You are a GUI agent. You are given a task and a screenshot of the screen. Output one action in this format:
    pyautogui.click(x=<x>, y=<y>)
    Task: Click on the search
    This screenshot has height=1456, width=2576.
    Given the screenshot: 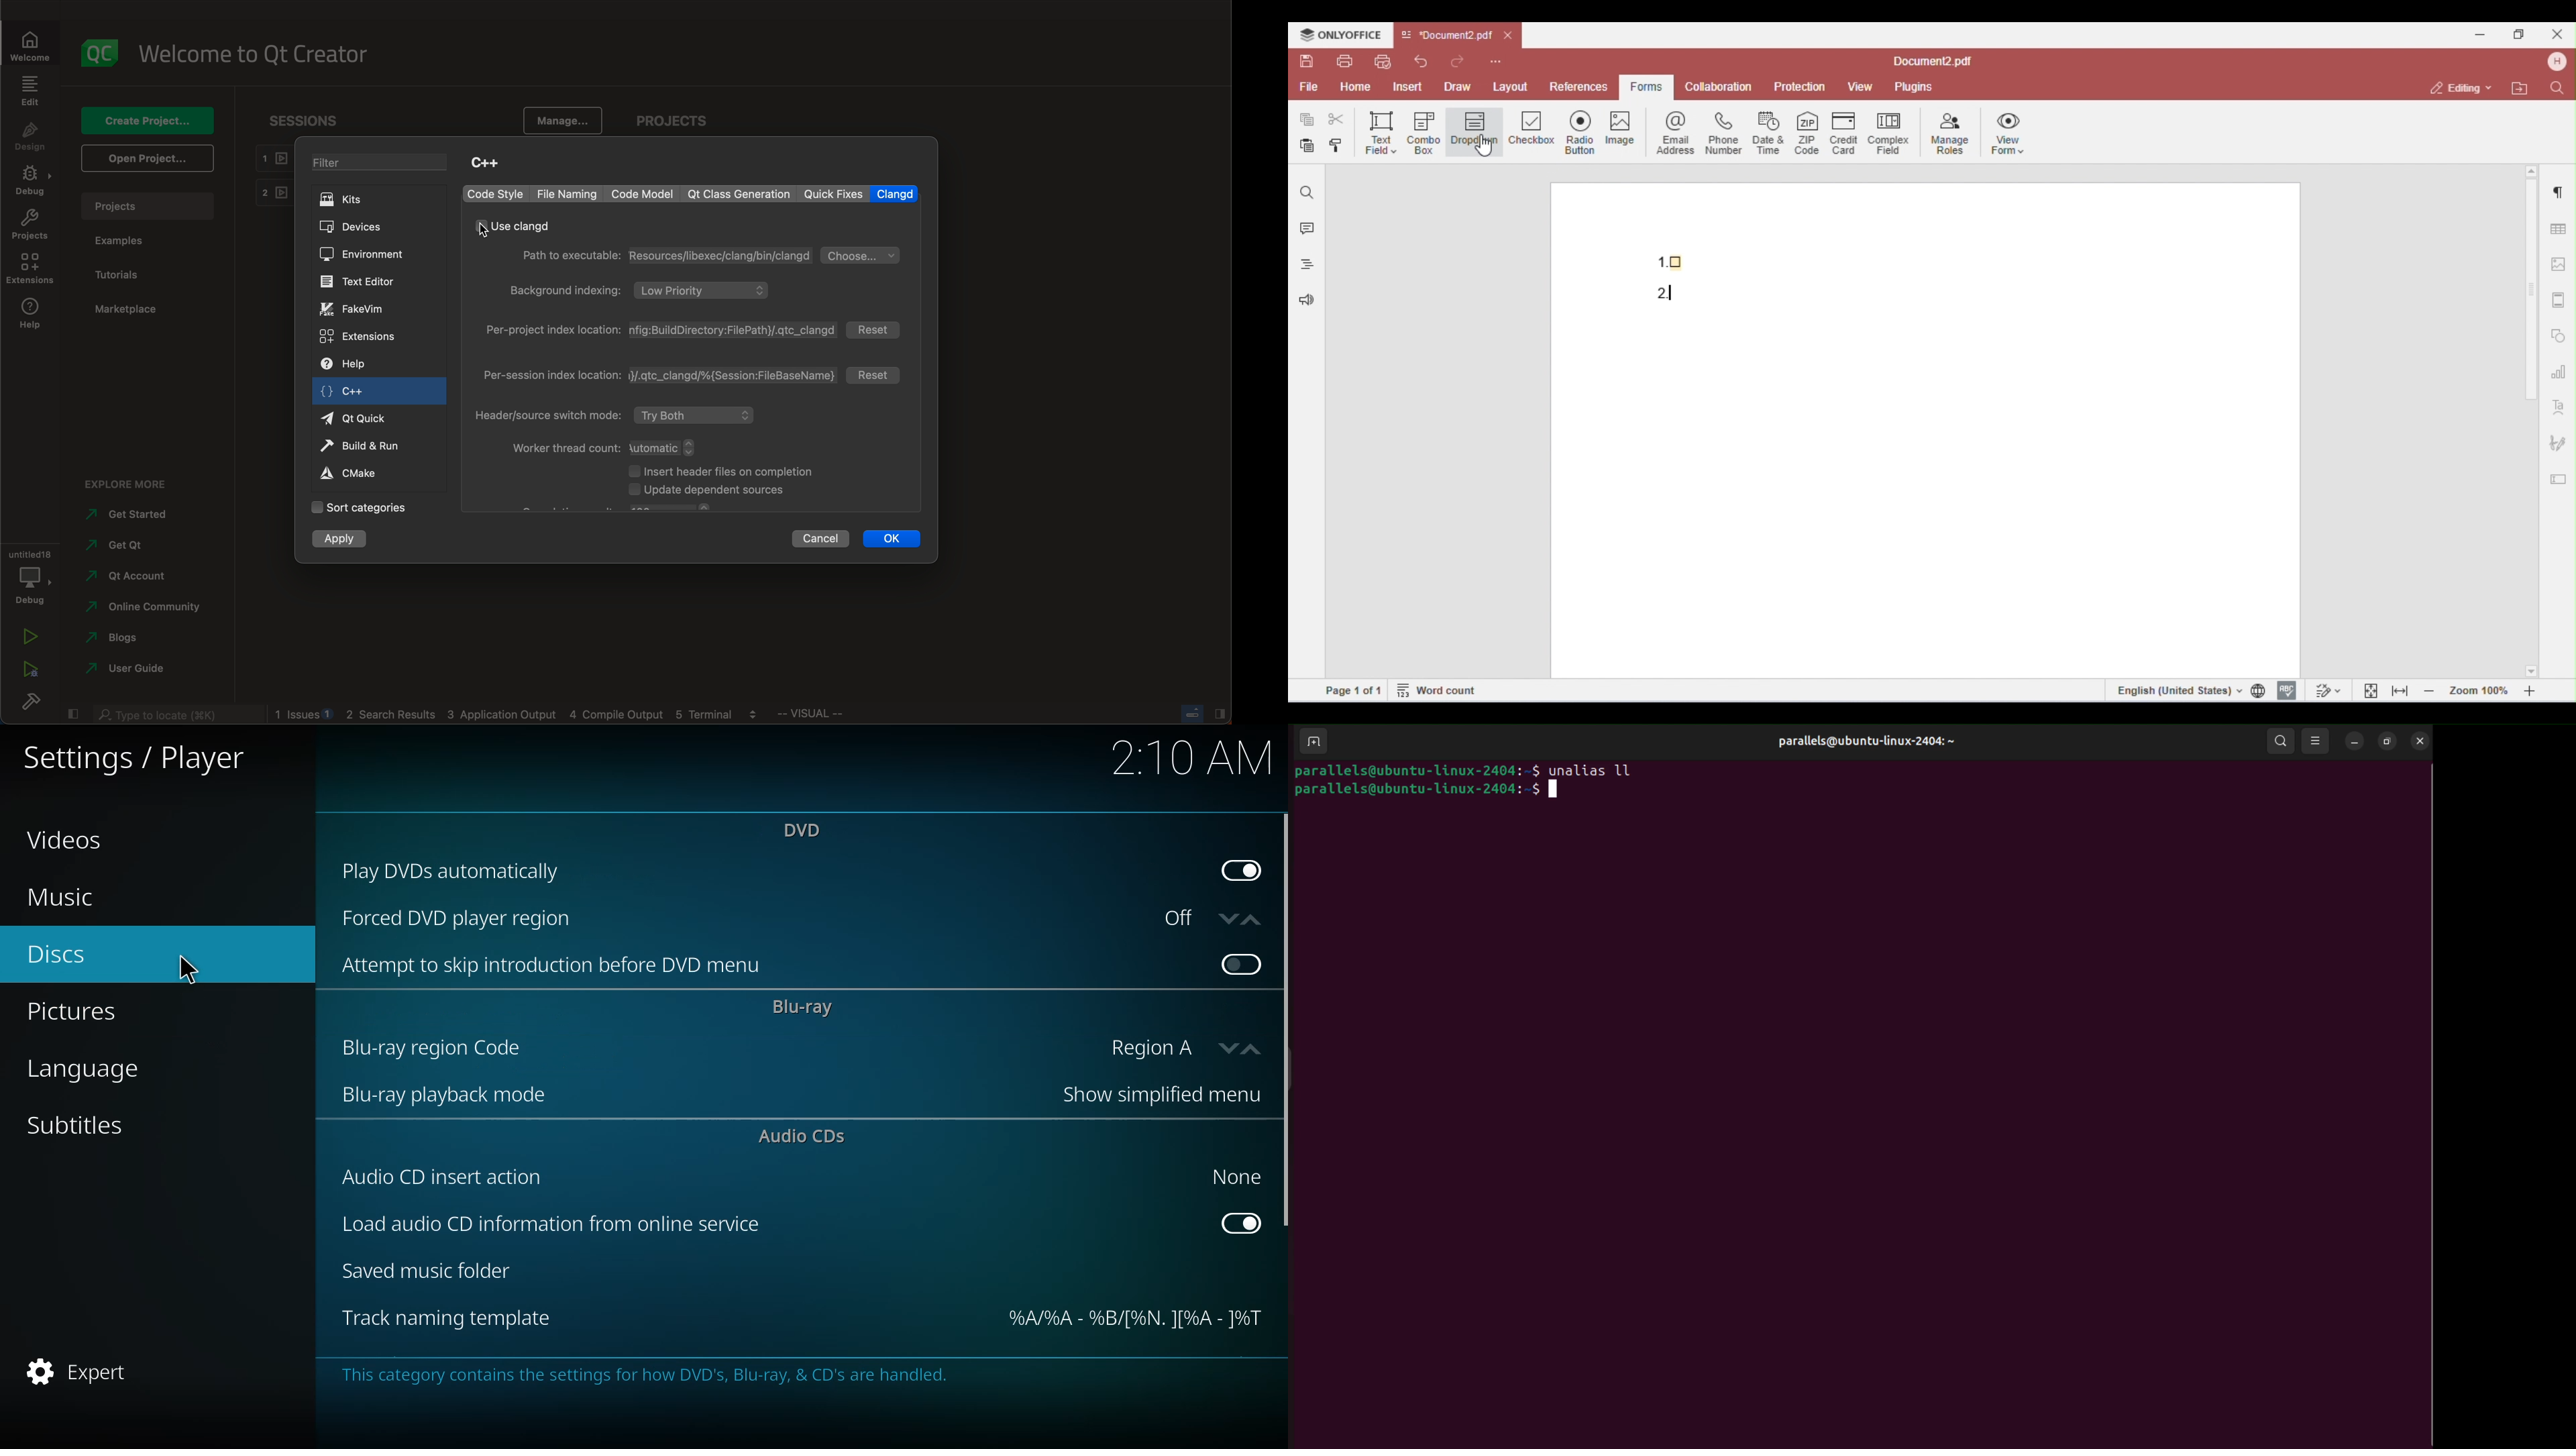 What is the action you would take?
    pyautogui.click(x=2278, y=740)
    